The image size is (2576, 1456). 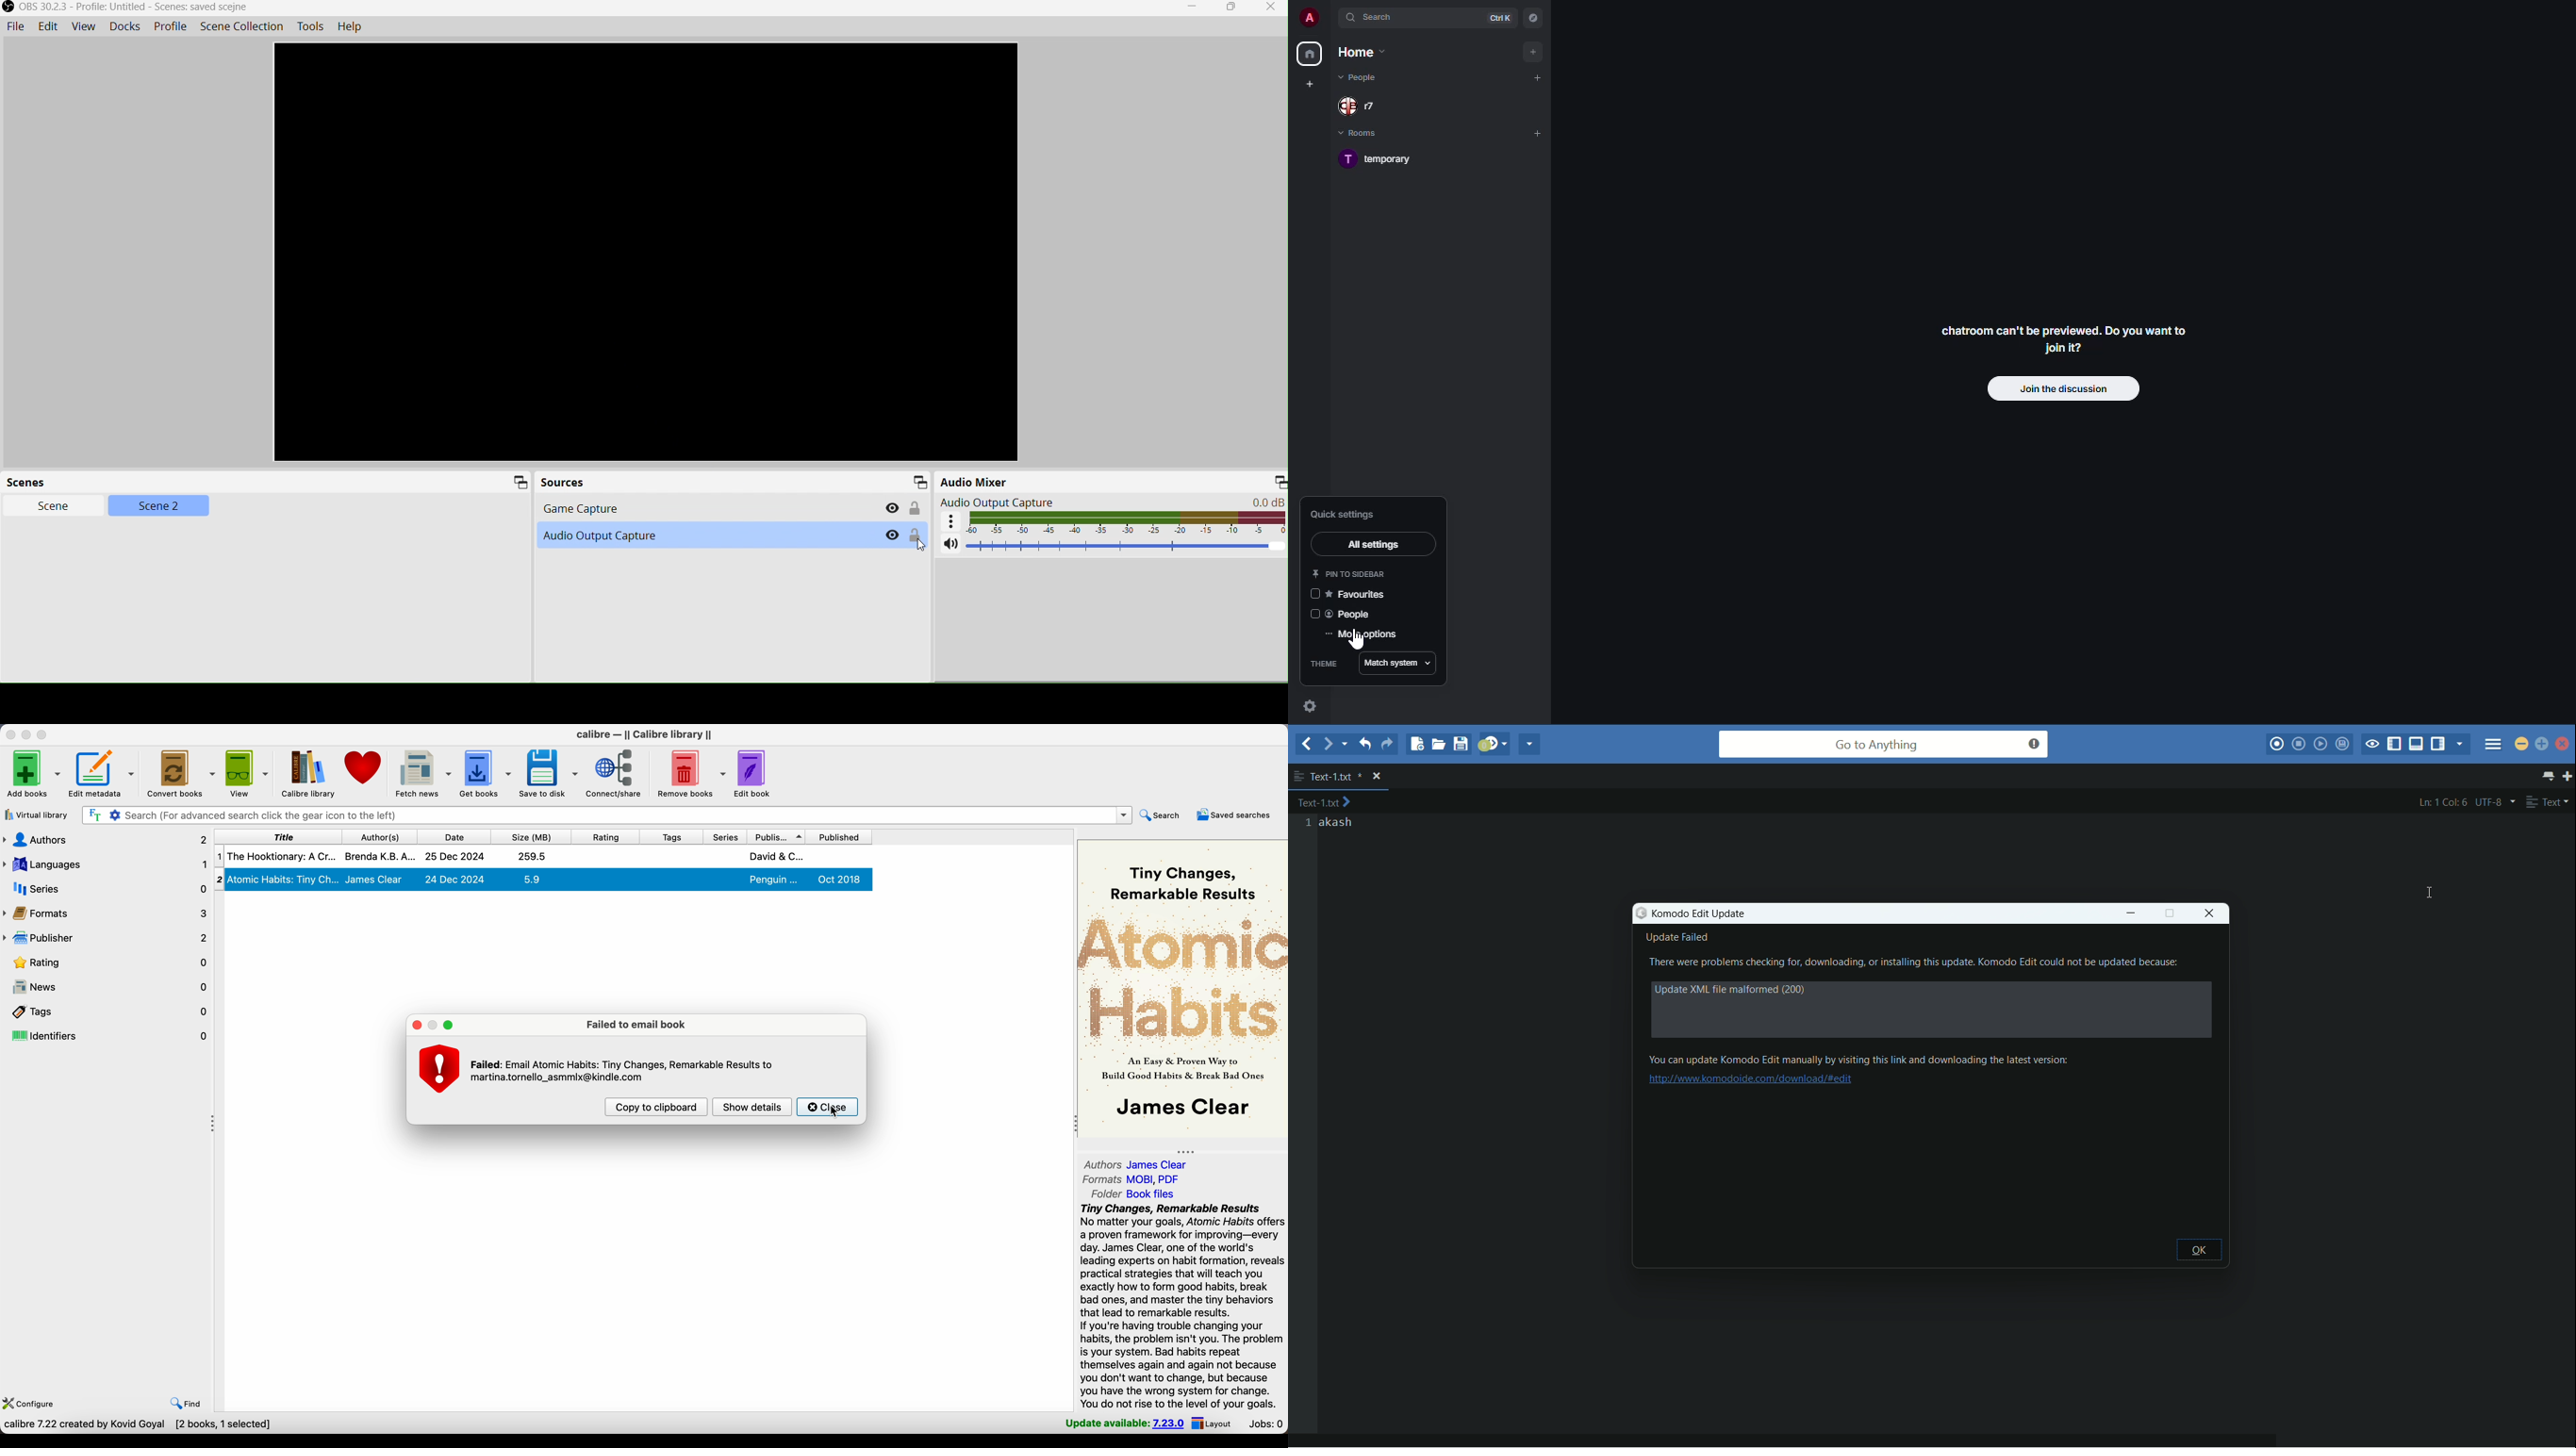 What do you see at coordinates (1194, 11) in the screenshot?
I see `Minimize` at bounding box center [1194, 11].